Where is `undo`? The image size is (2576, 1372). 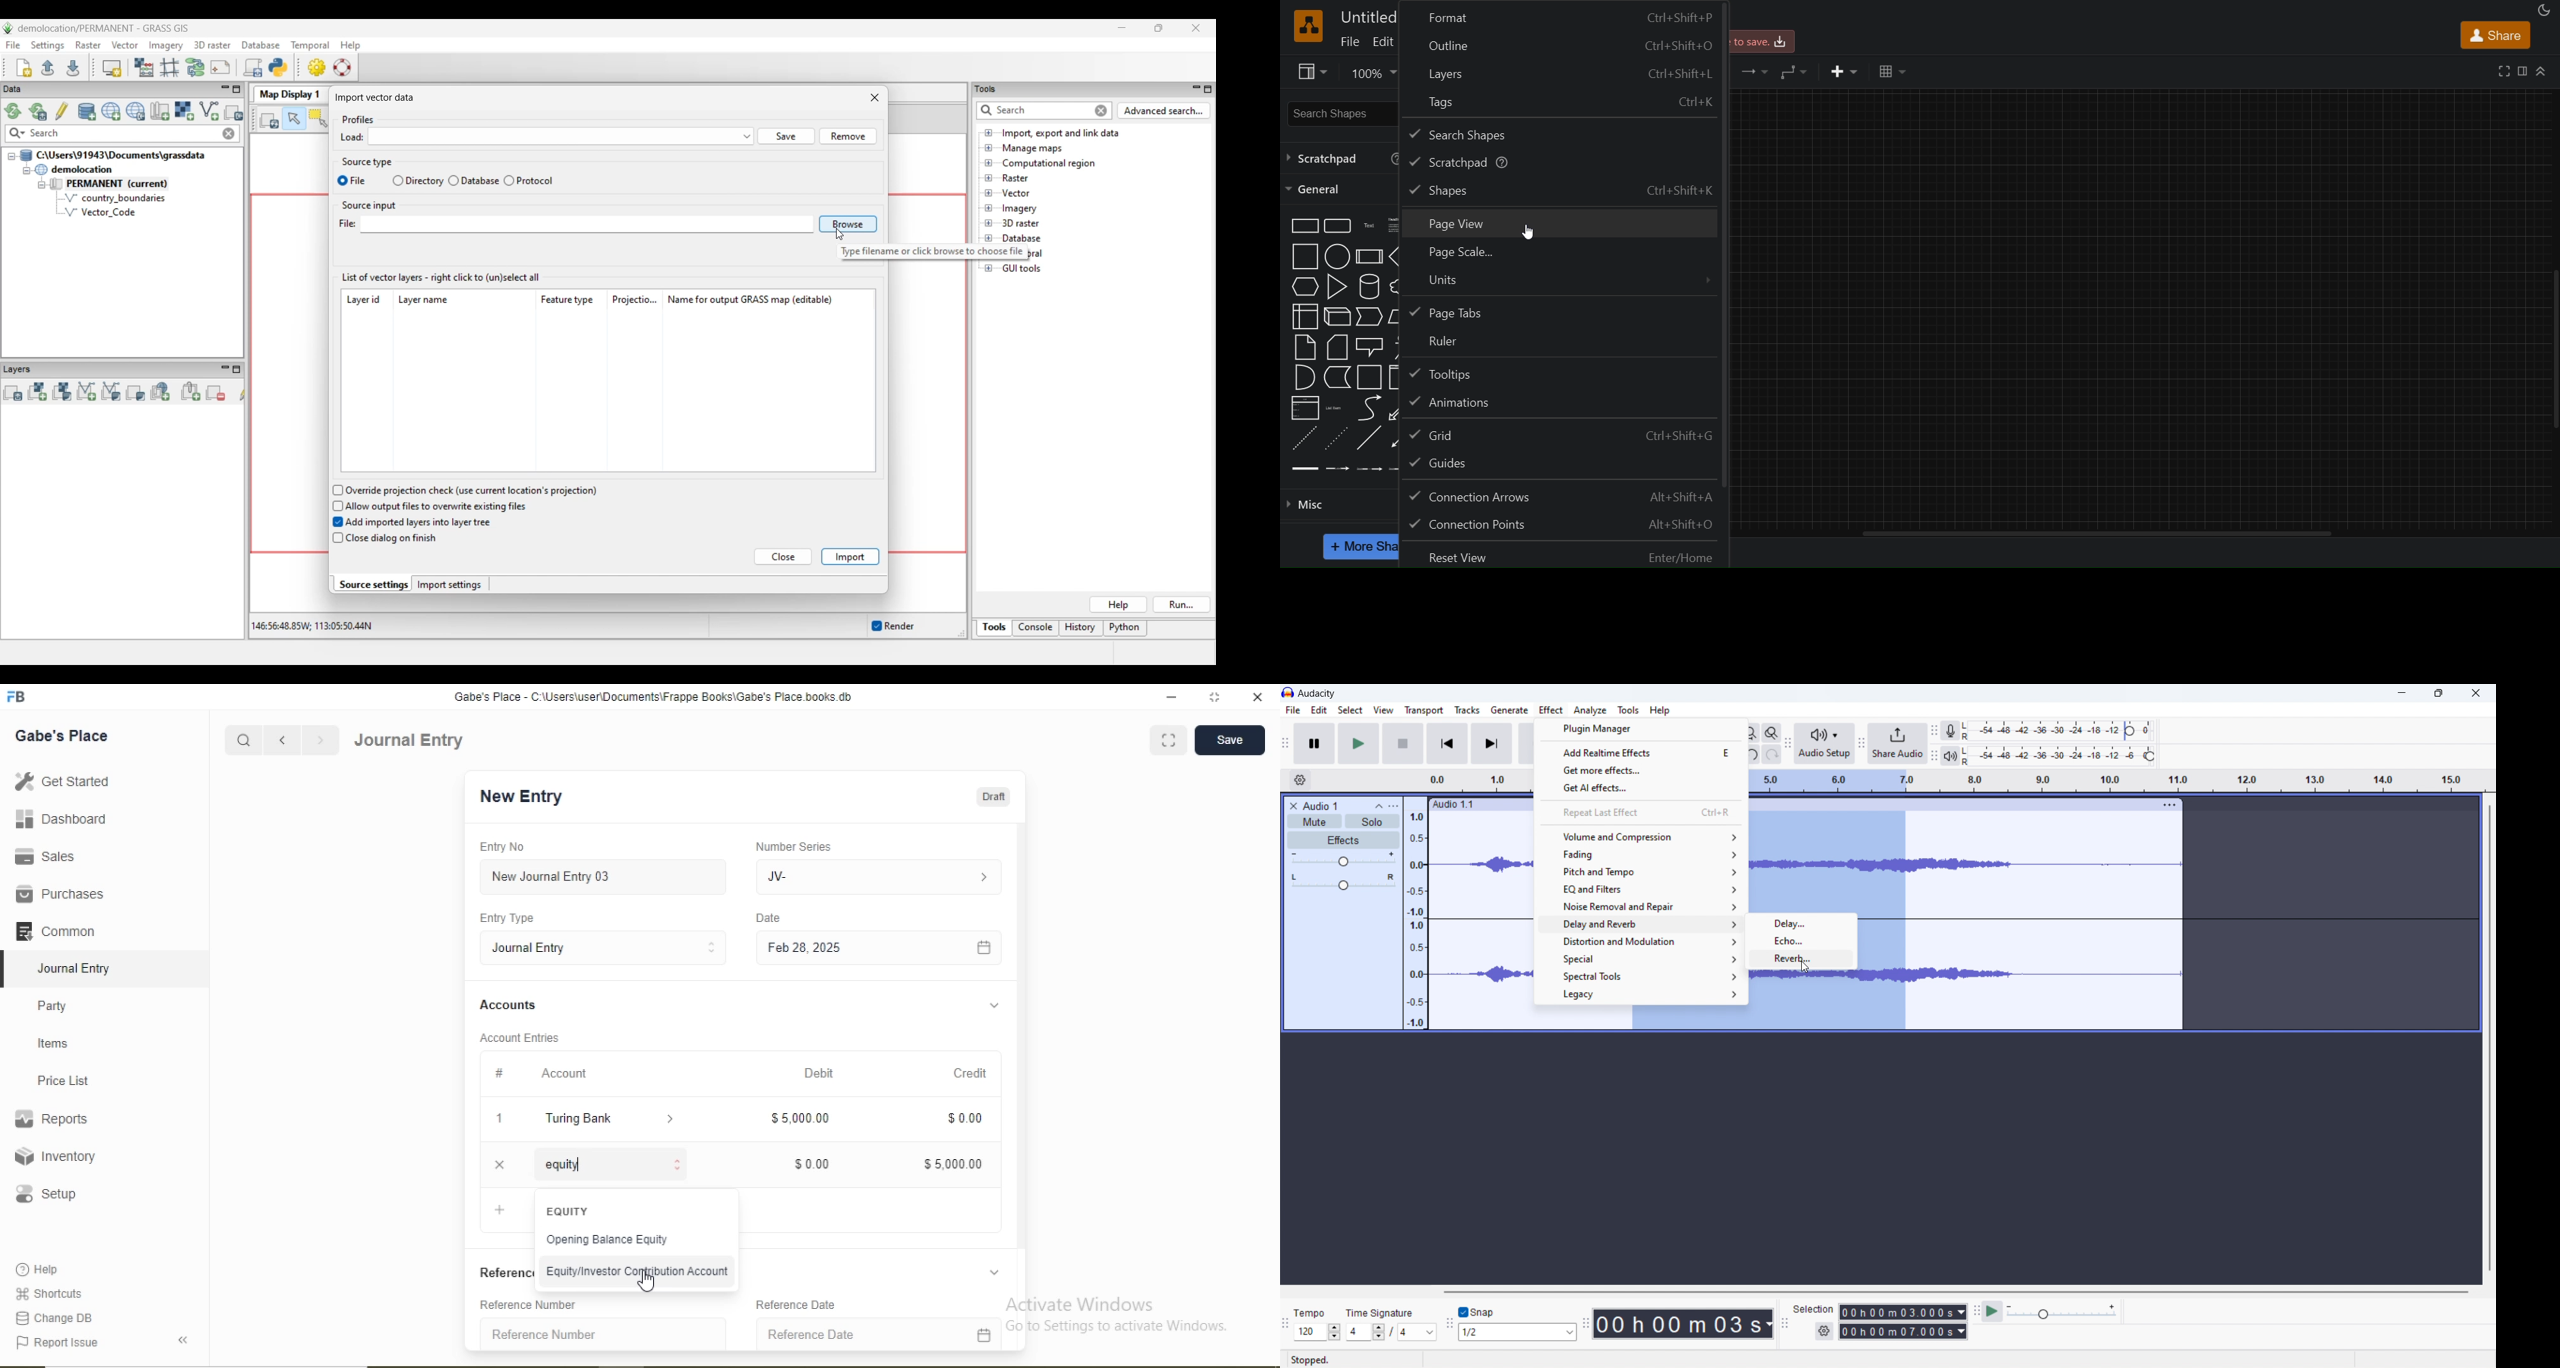 undo is located at coordinates (1754, 754).